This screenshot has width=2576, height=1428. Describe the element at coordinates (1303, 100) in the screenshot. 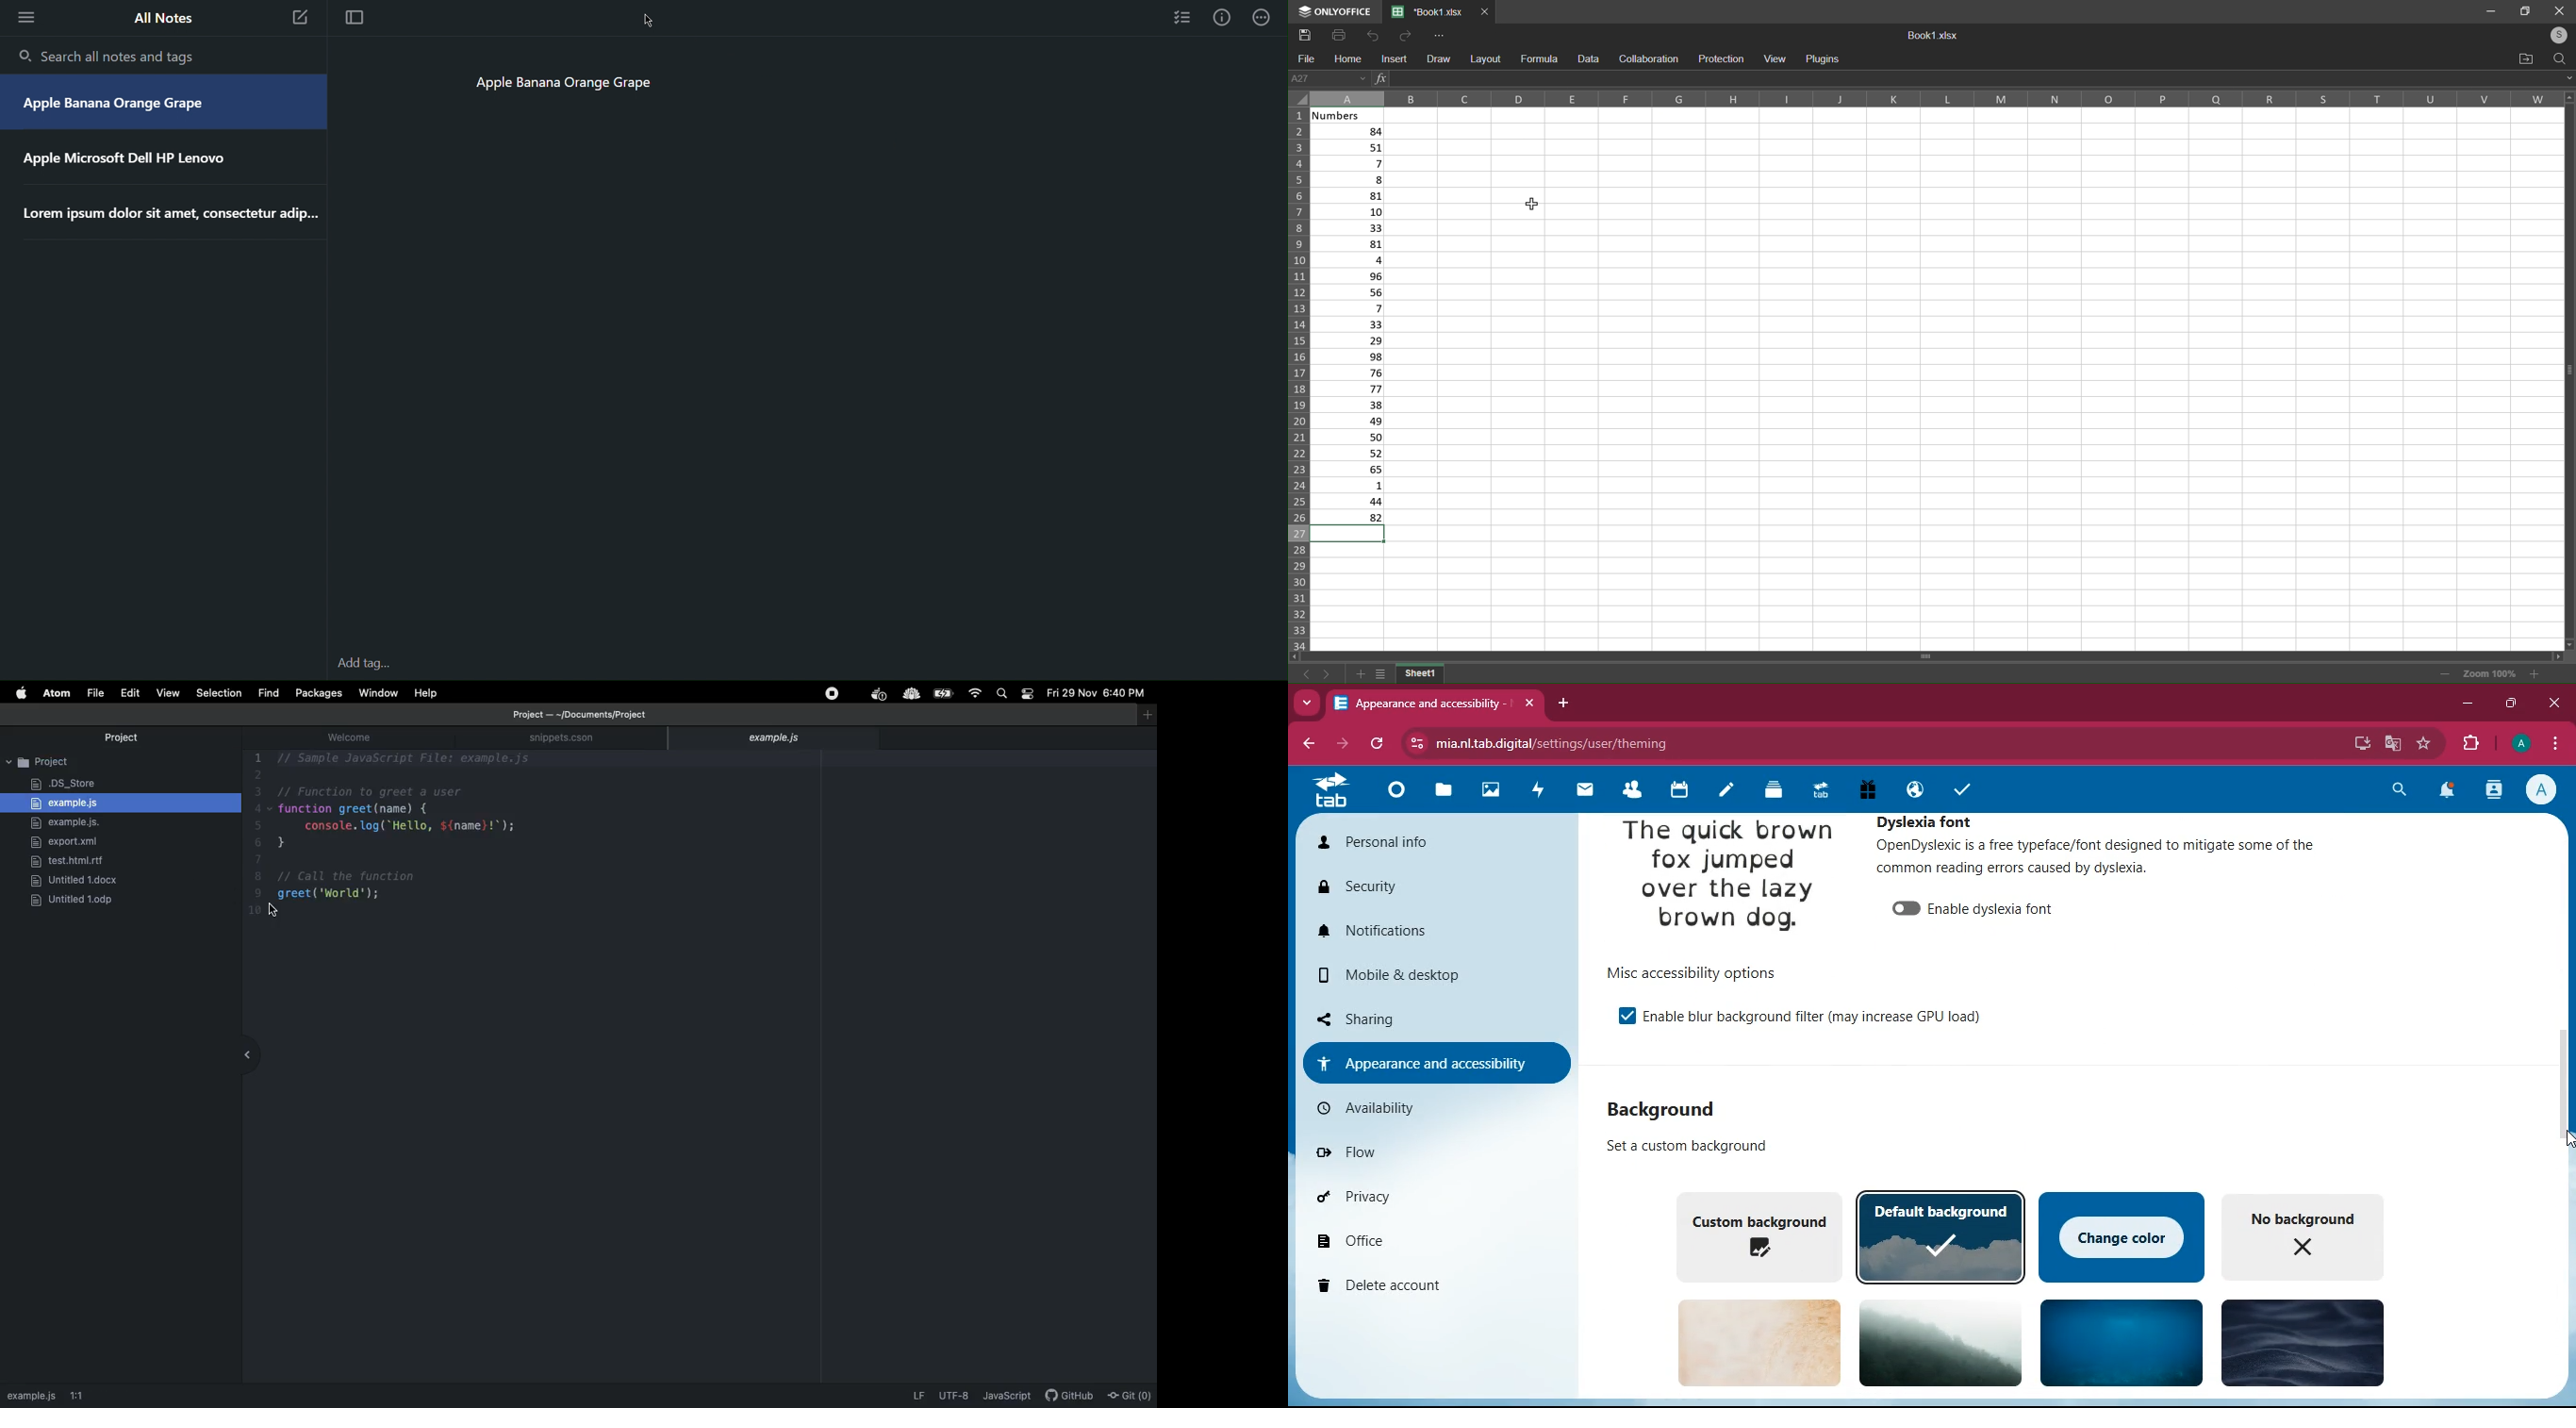

I see `select all` at that location.